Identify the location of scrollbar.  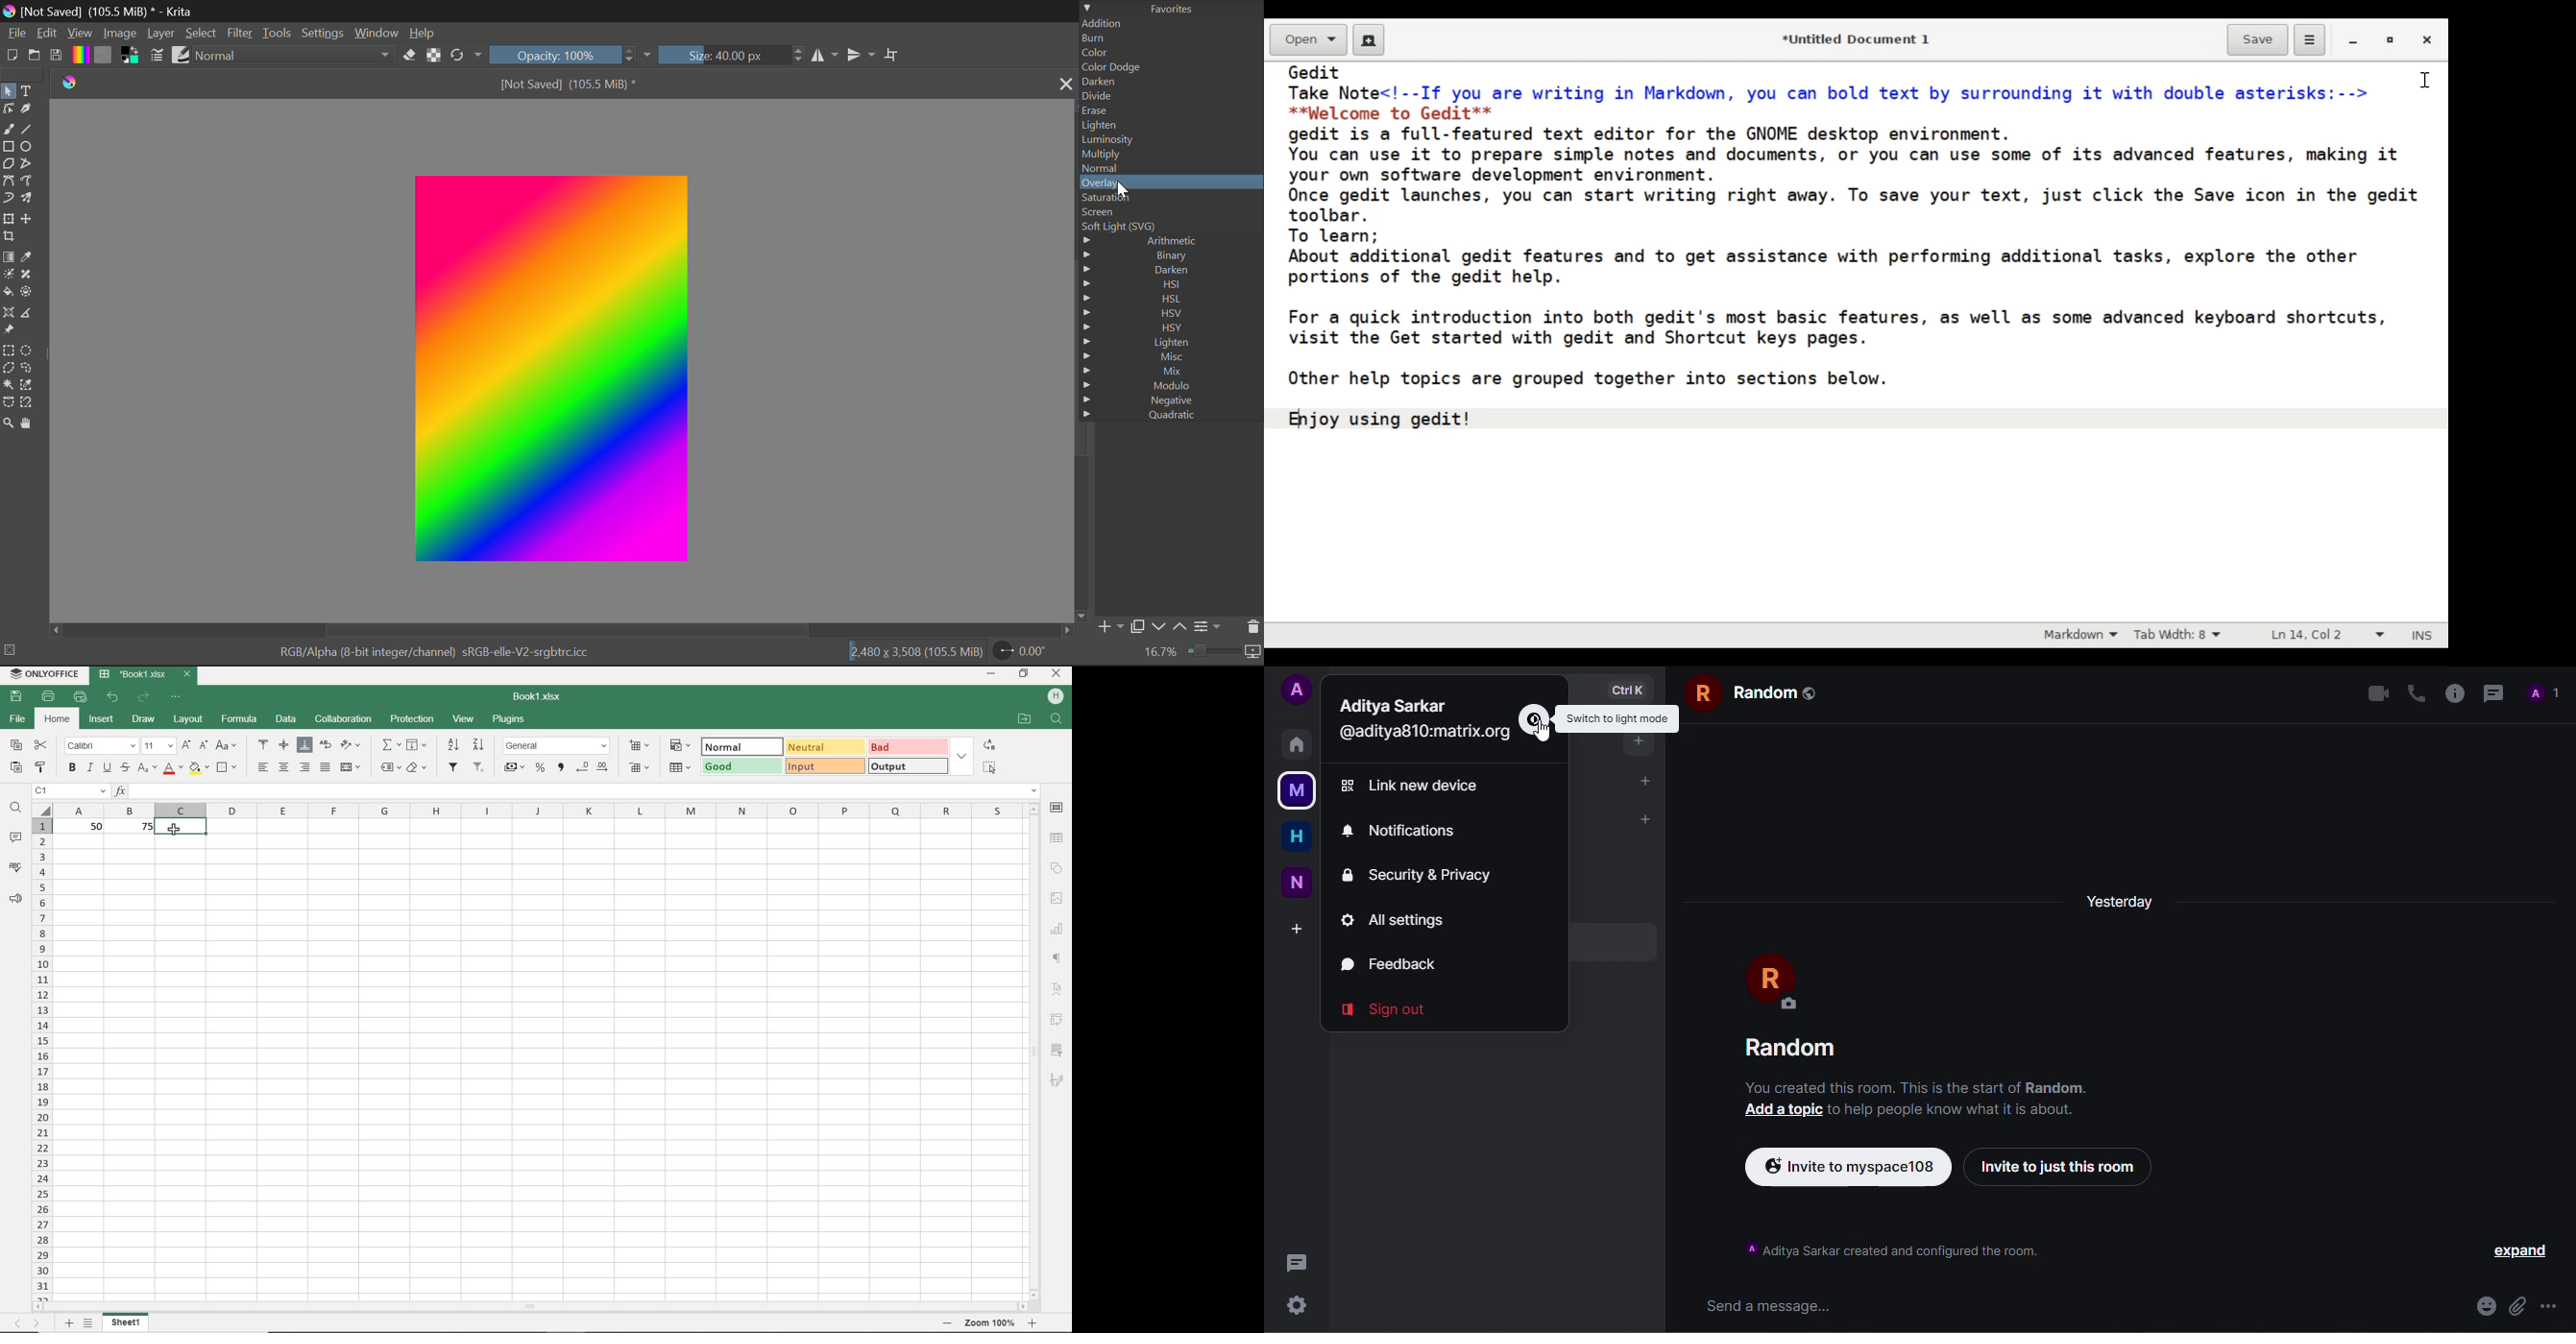
(532, 1307).